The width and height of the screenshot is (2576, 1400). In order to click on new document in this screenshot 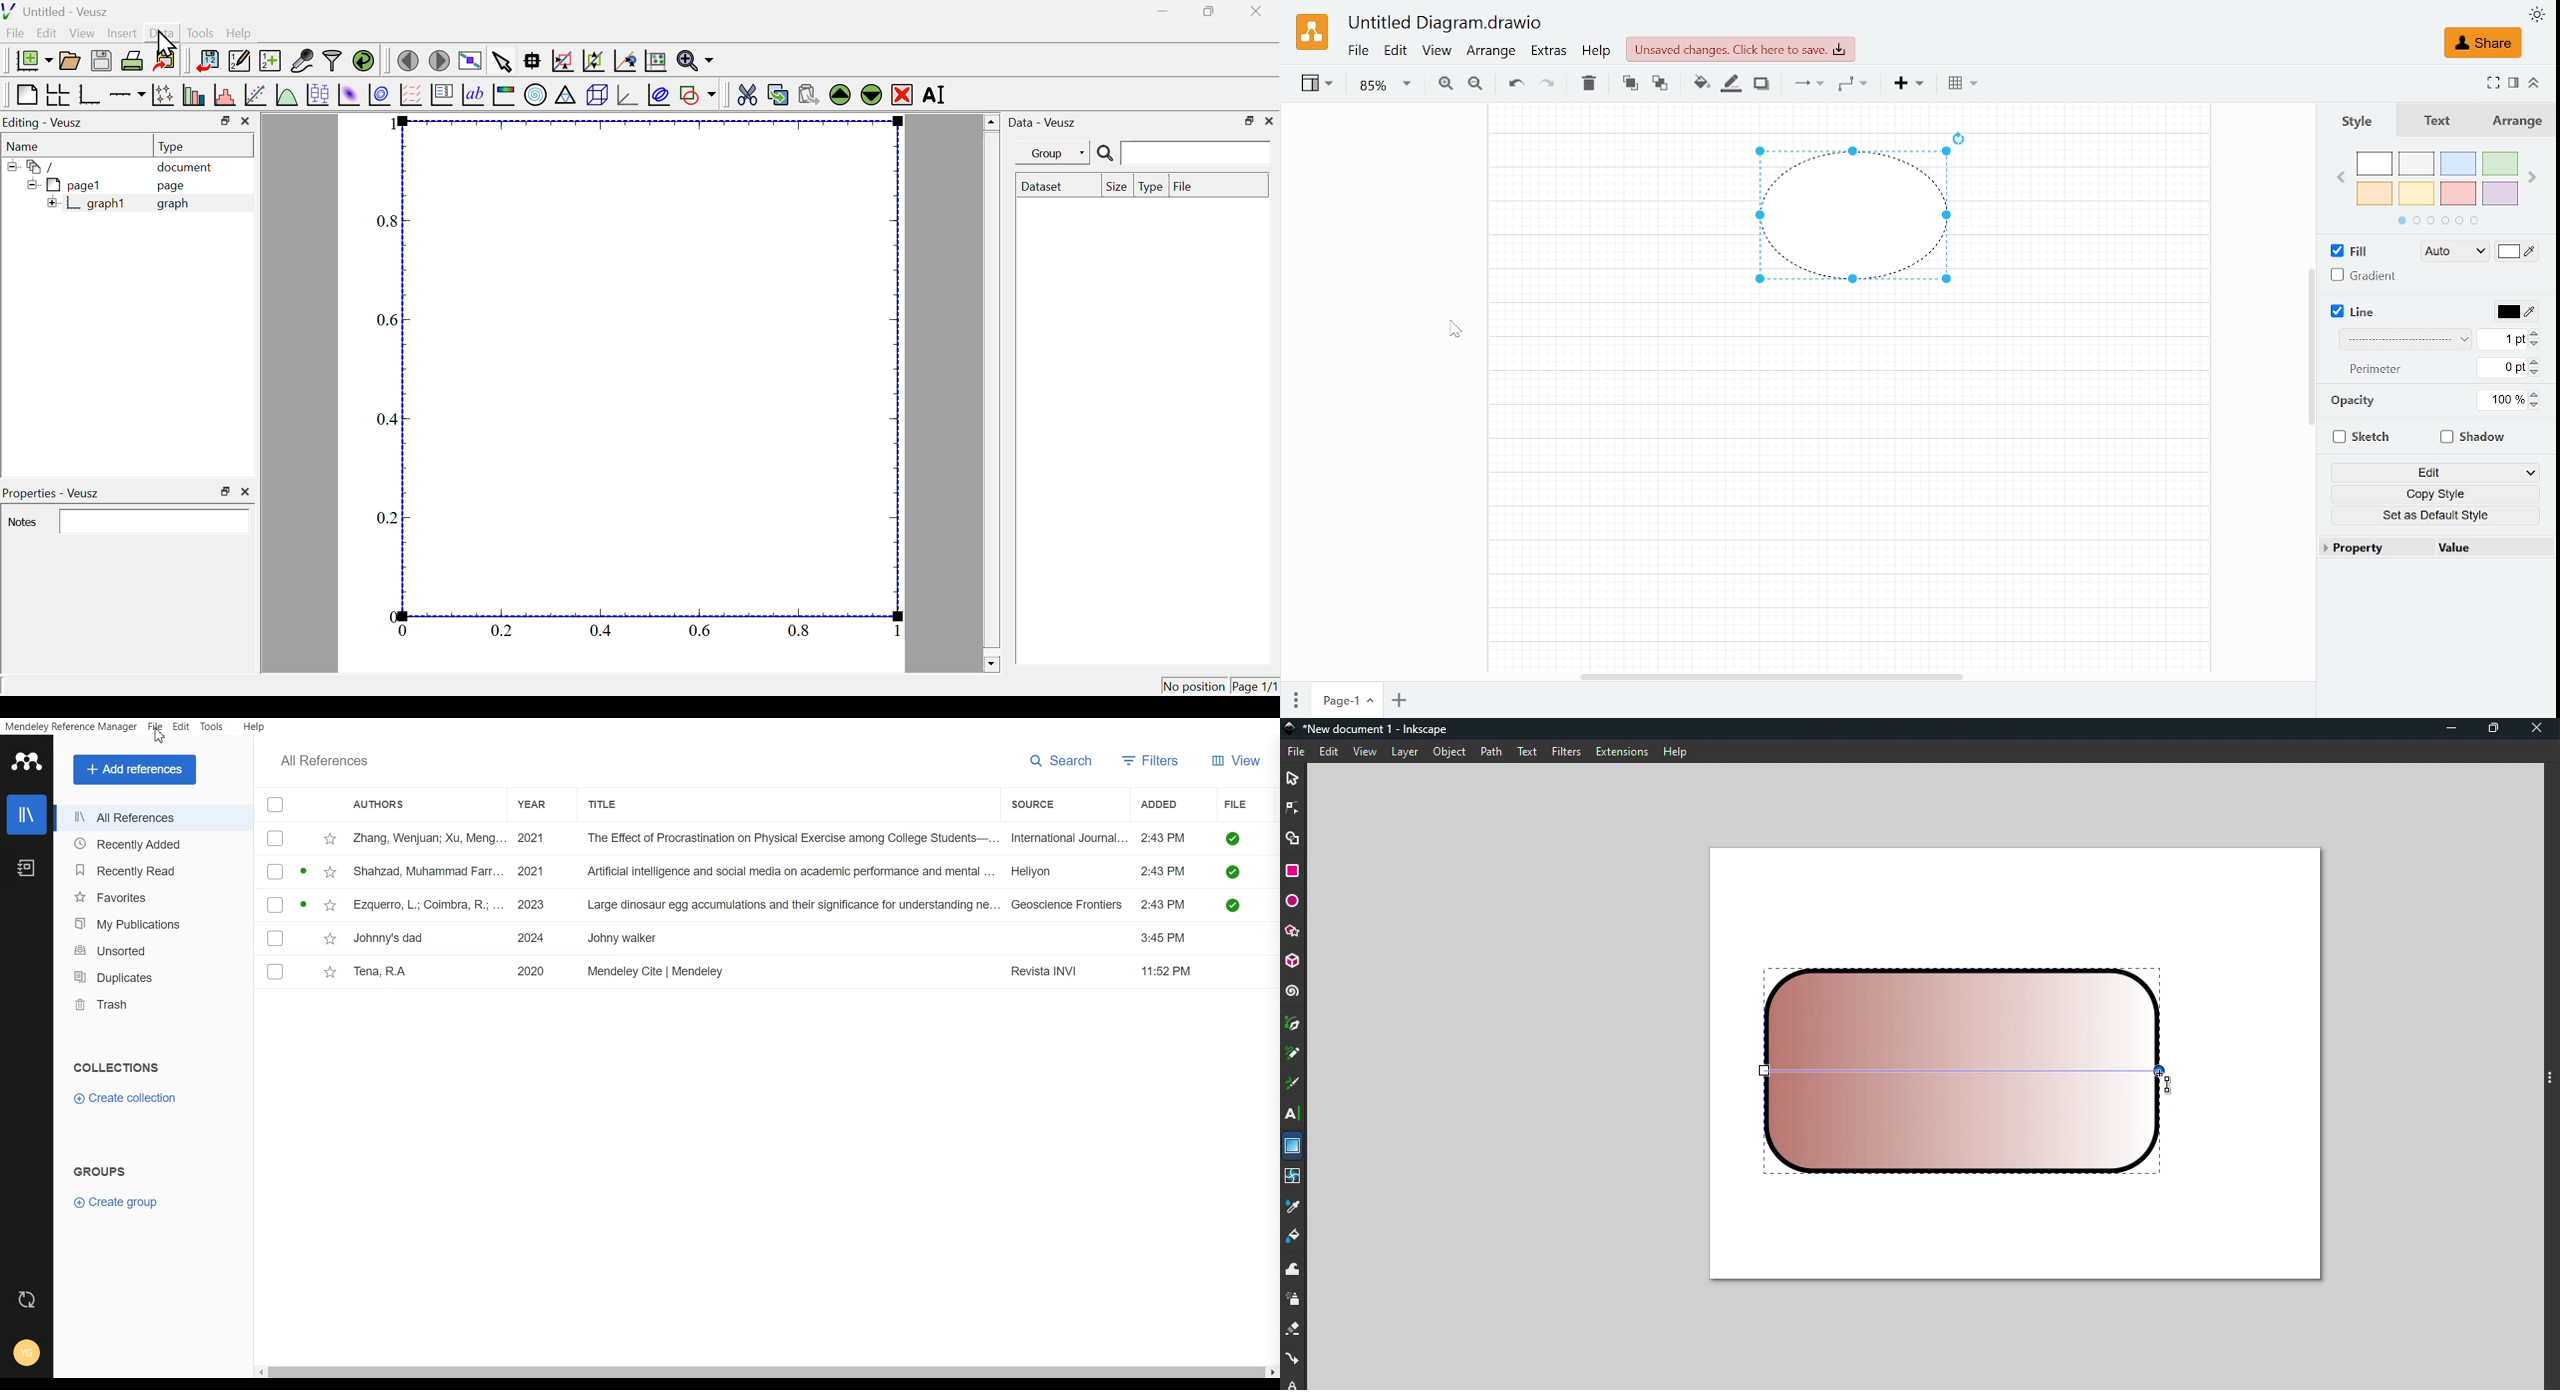, I will do `click(30, 60)`.